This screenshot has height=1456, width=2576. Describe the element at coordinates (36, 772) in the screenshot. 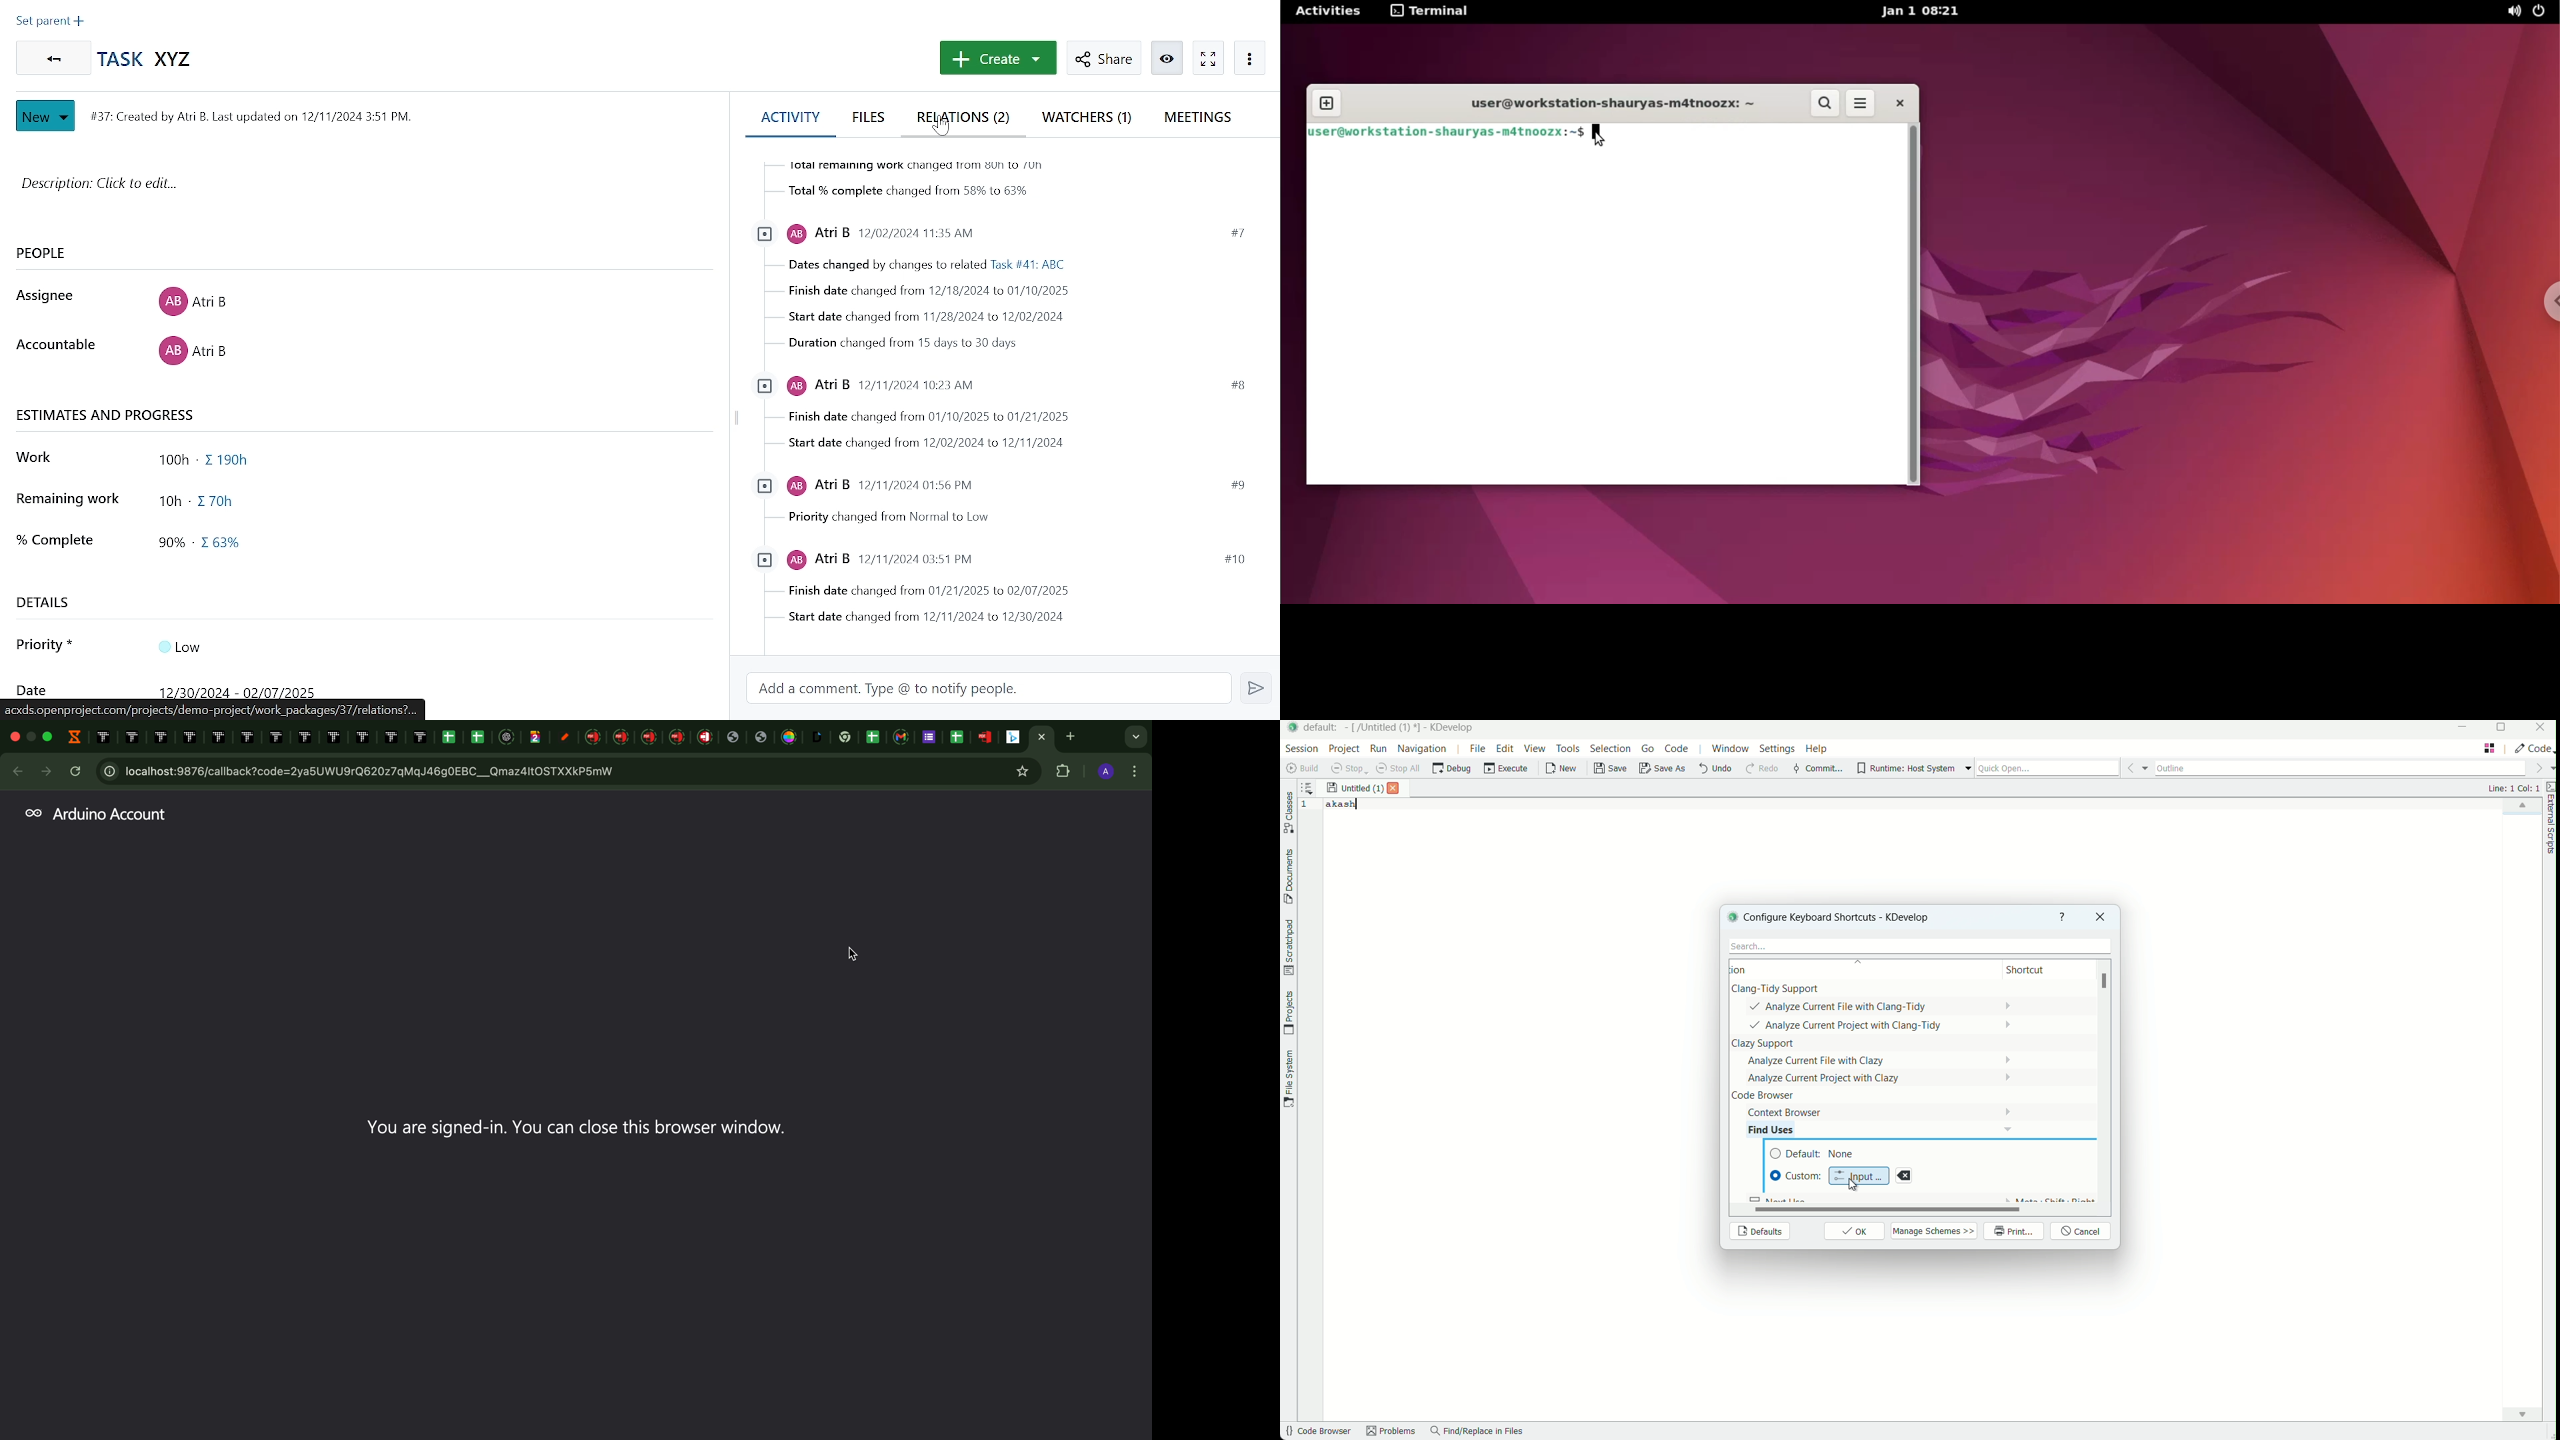

I see `arrows` at that location.